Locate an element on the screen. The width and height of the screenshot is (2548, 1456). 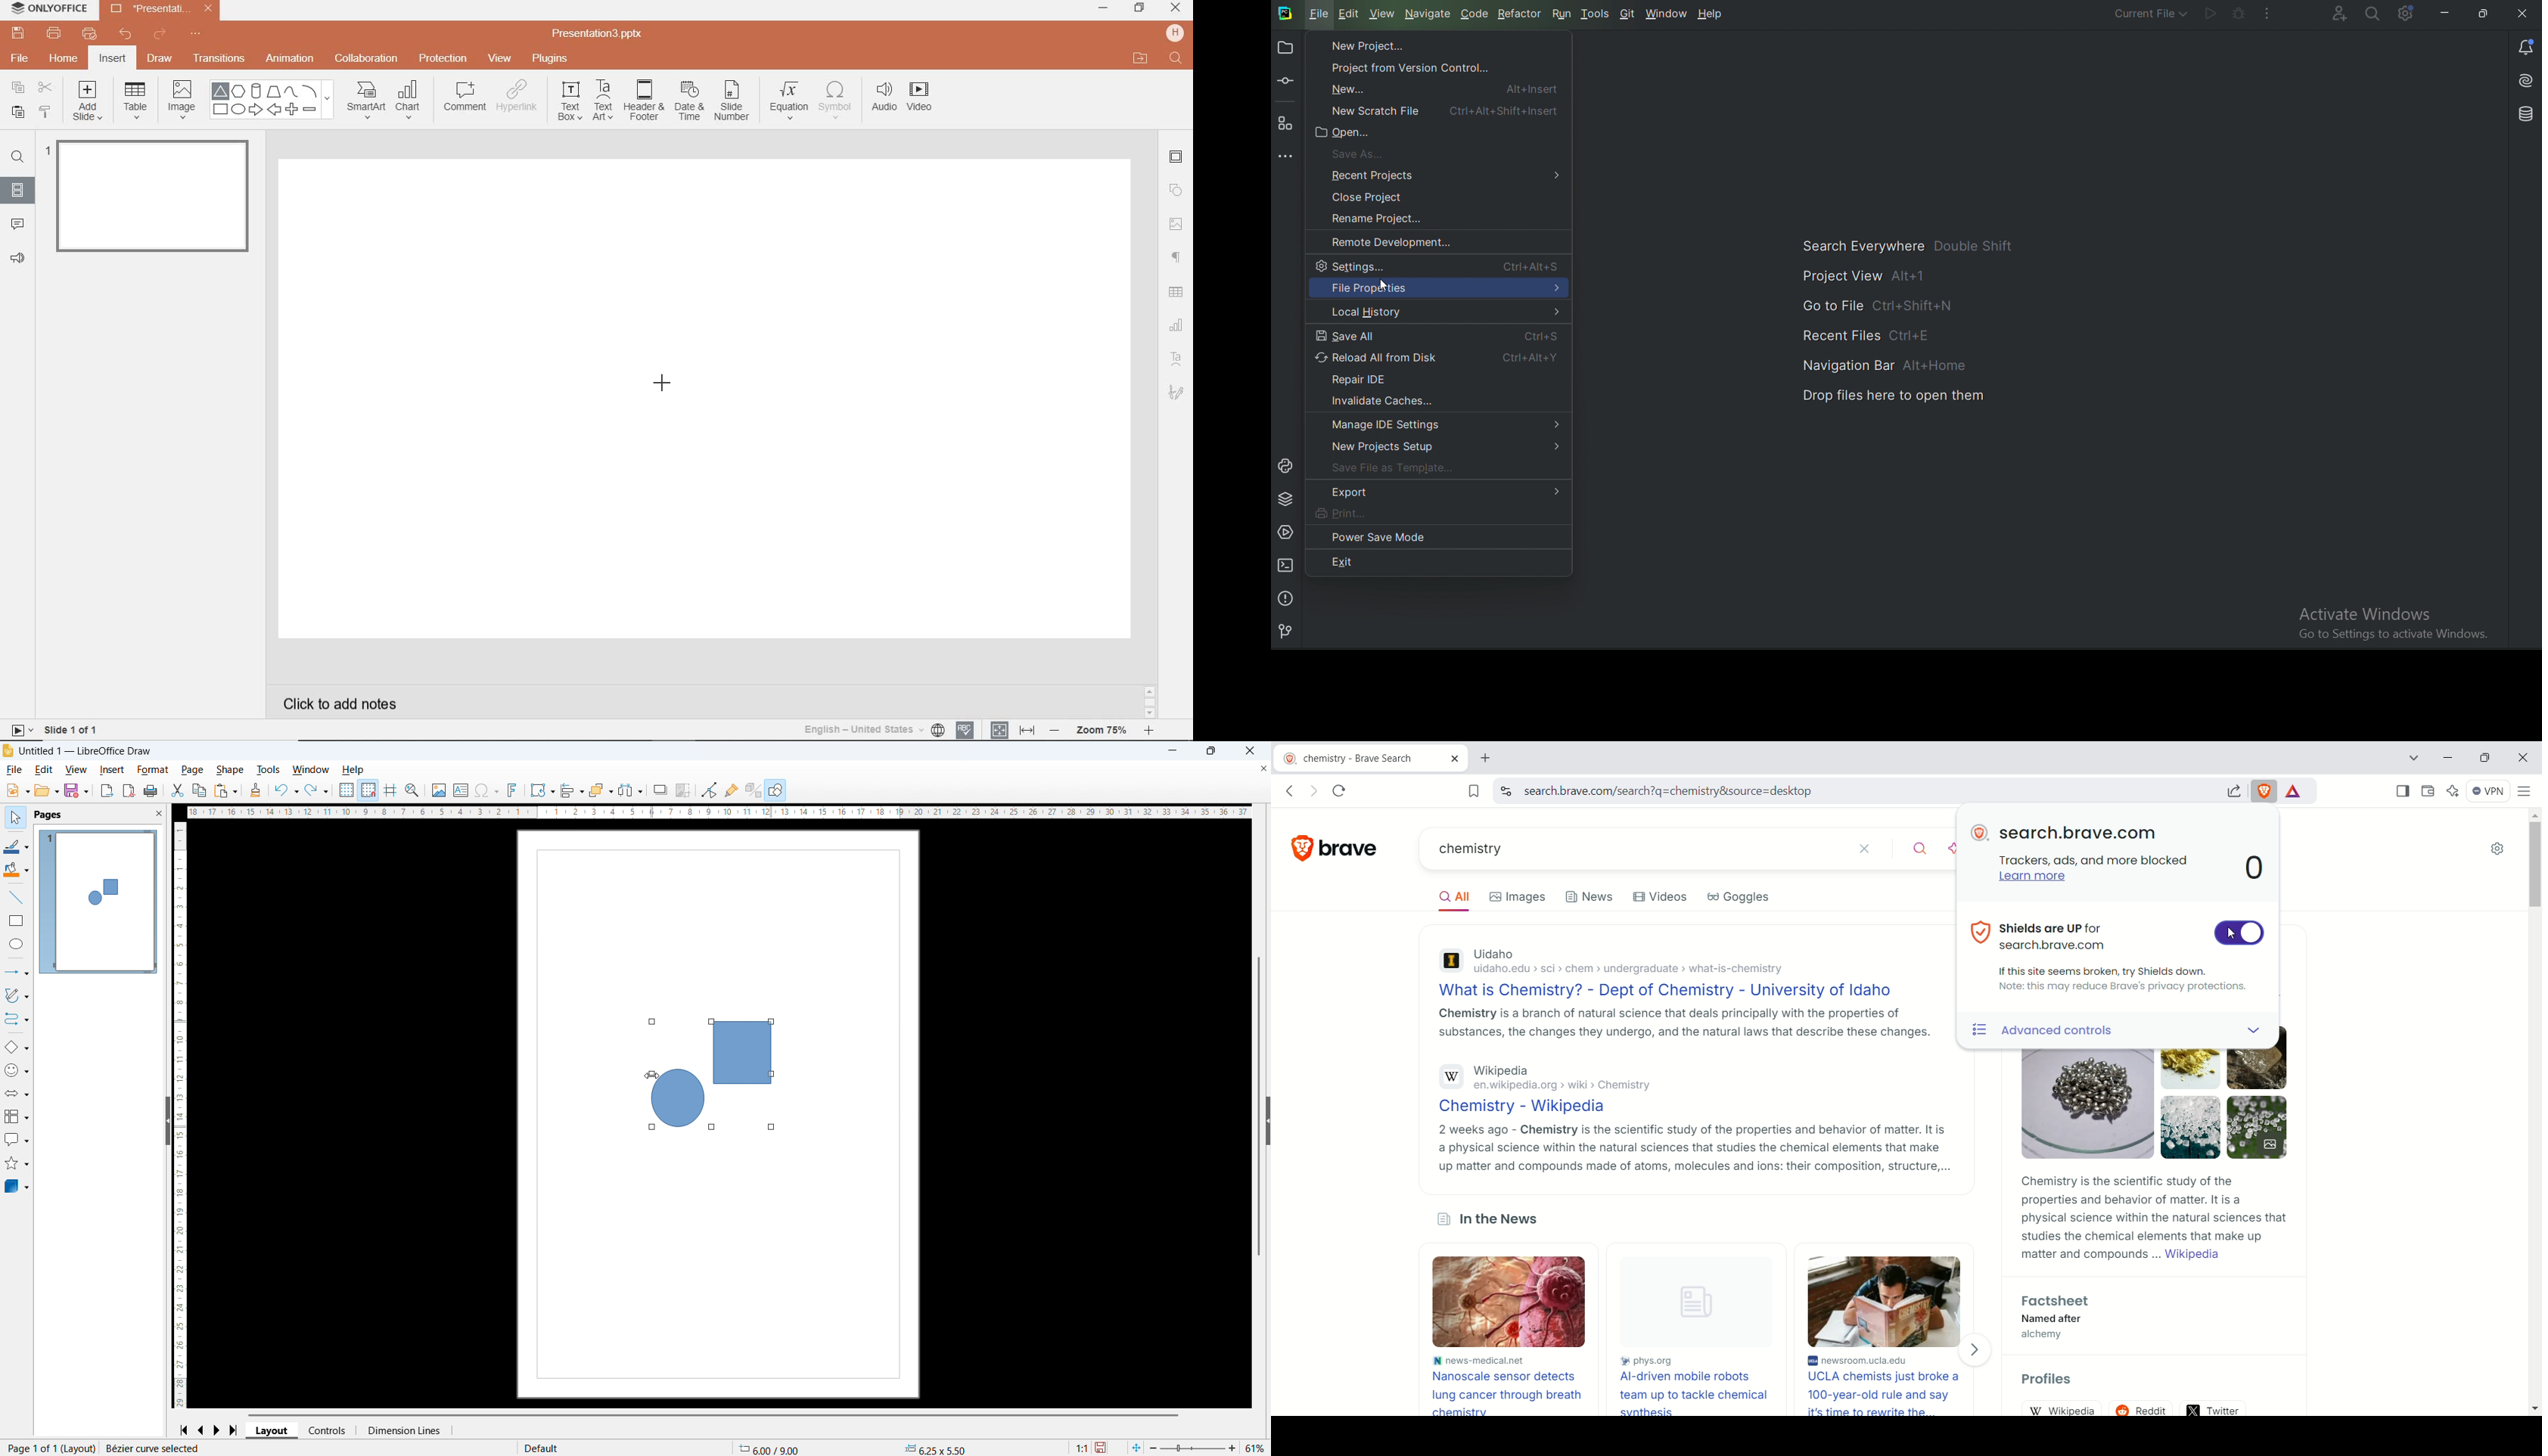
line  is located at coordinates (16, 897).